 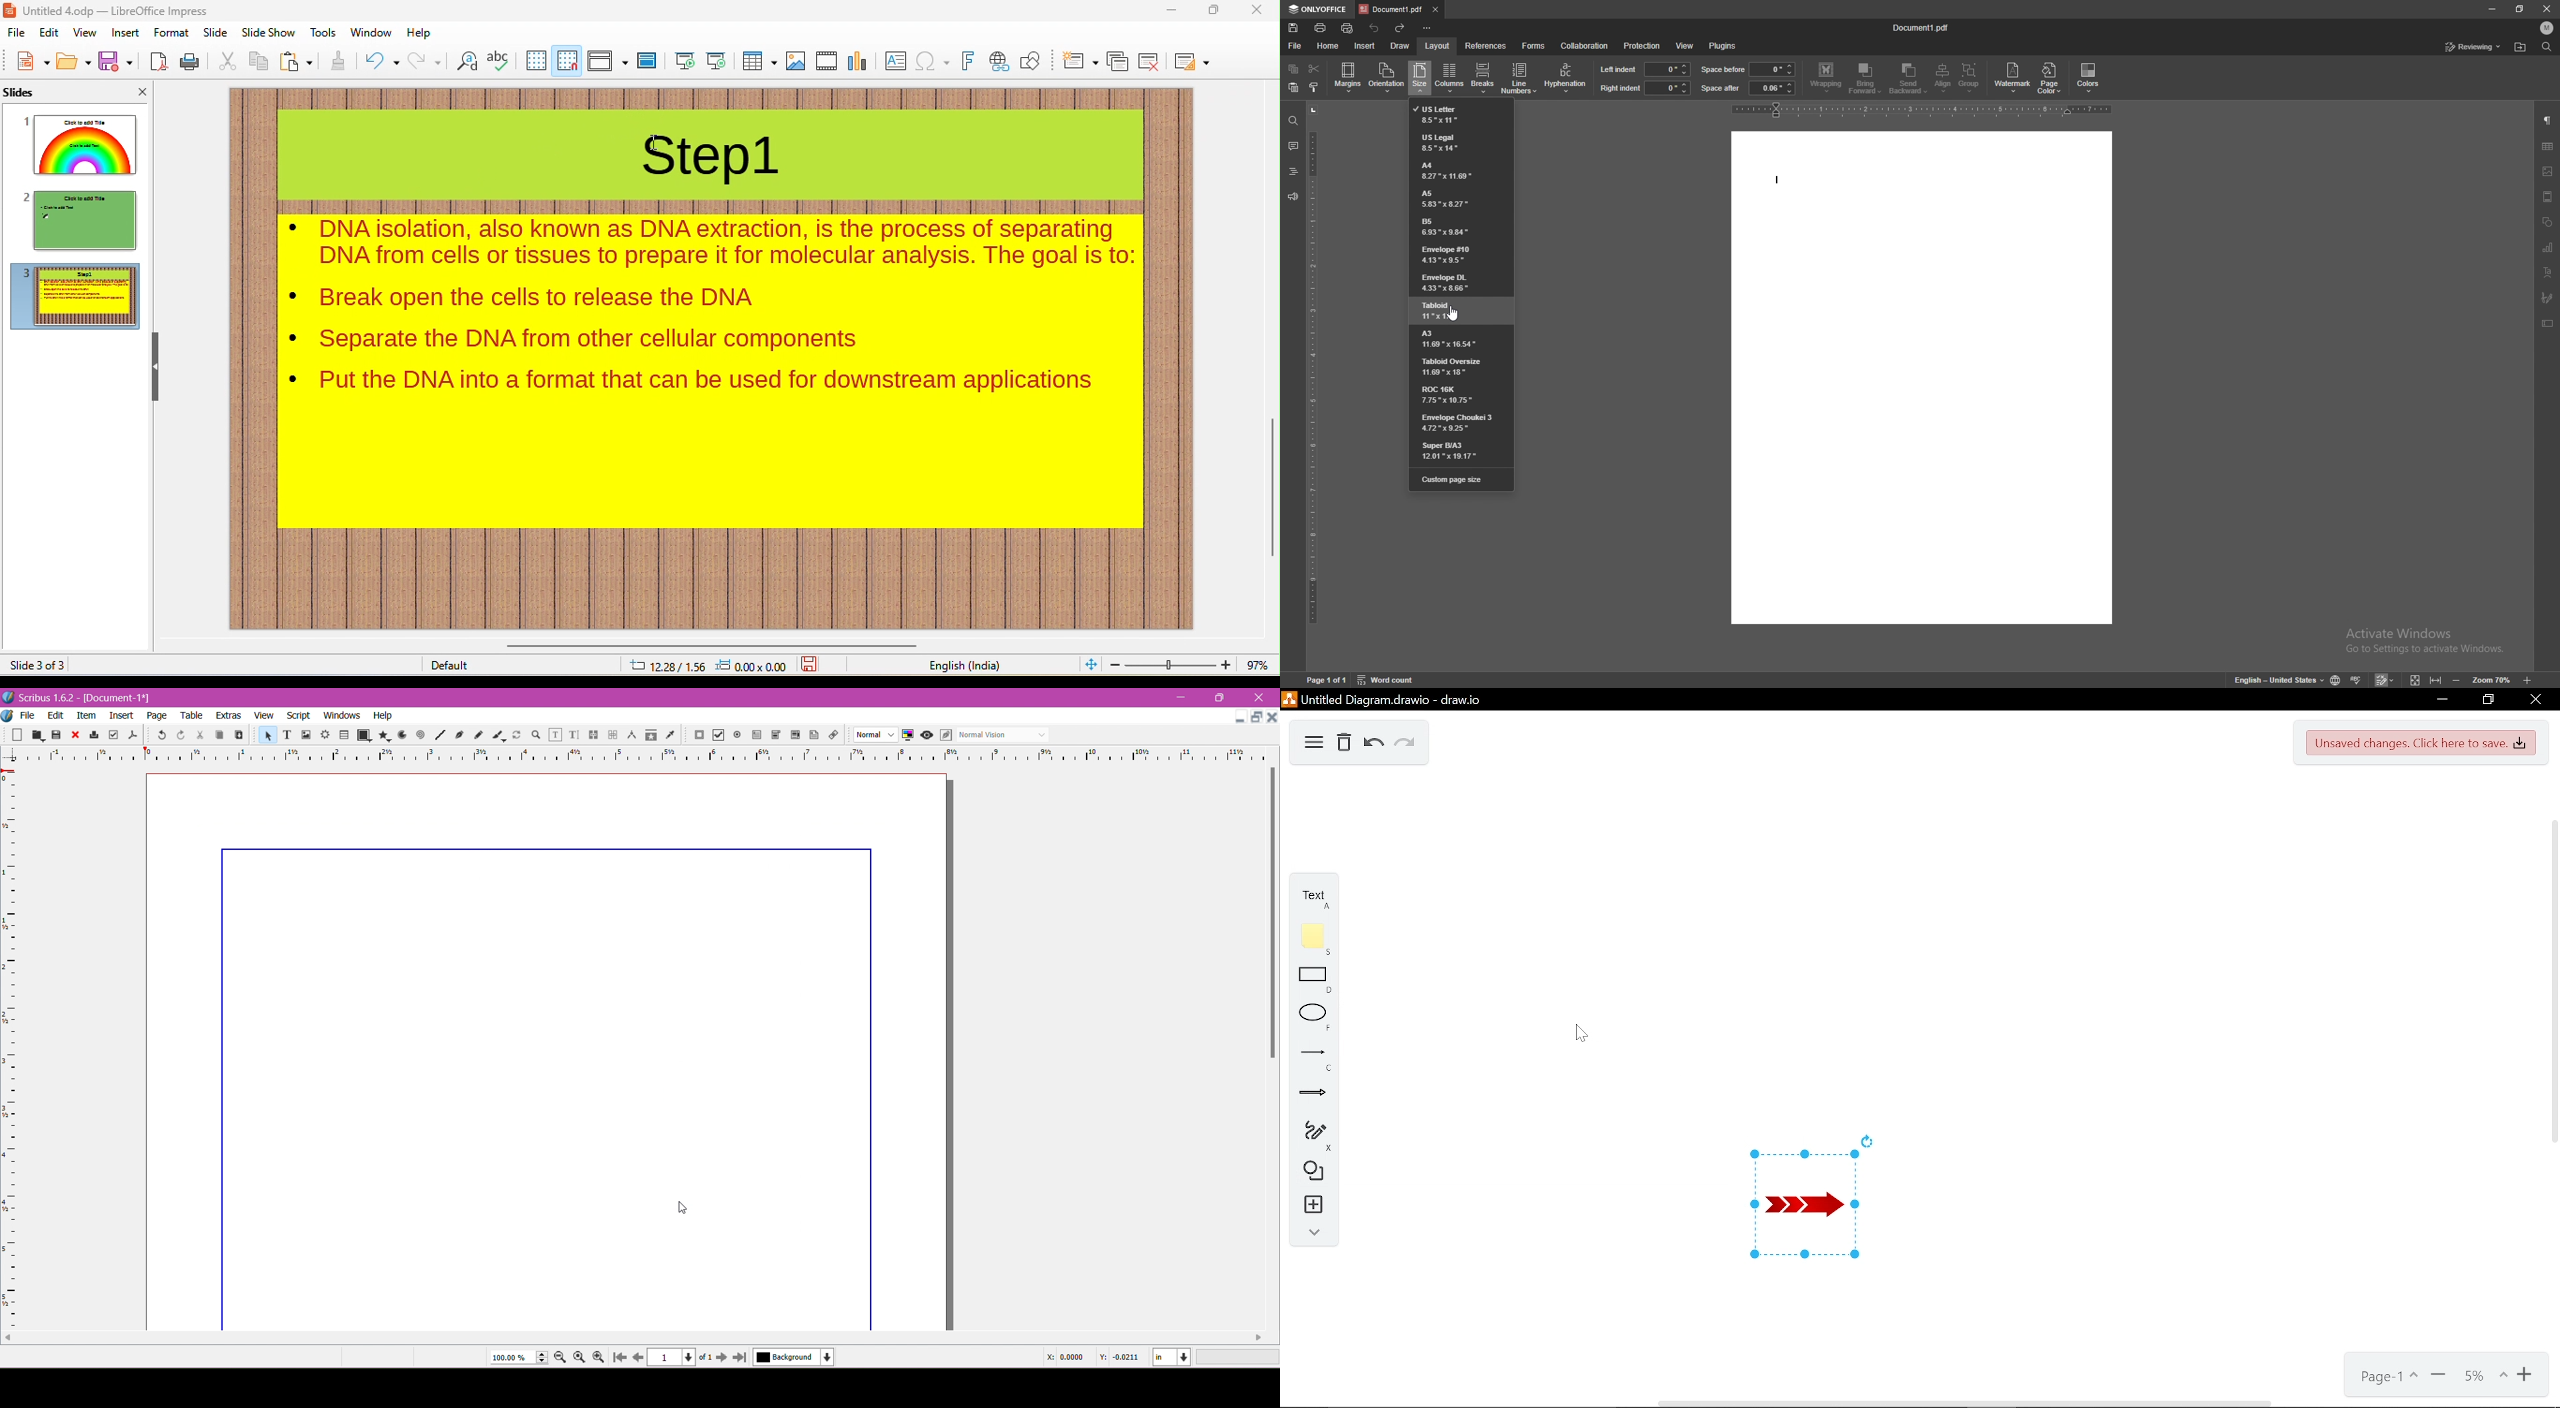 I want to click on a5, so click(x=1454, y=199).